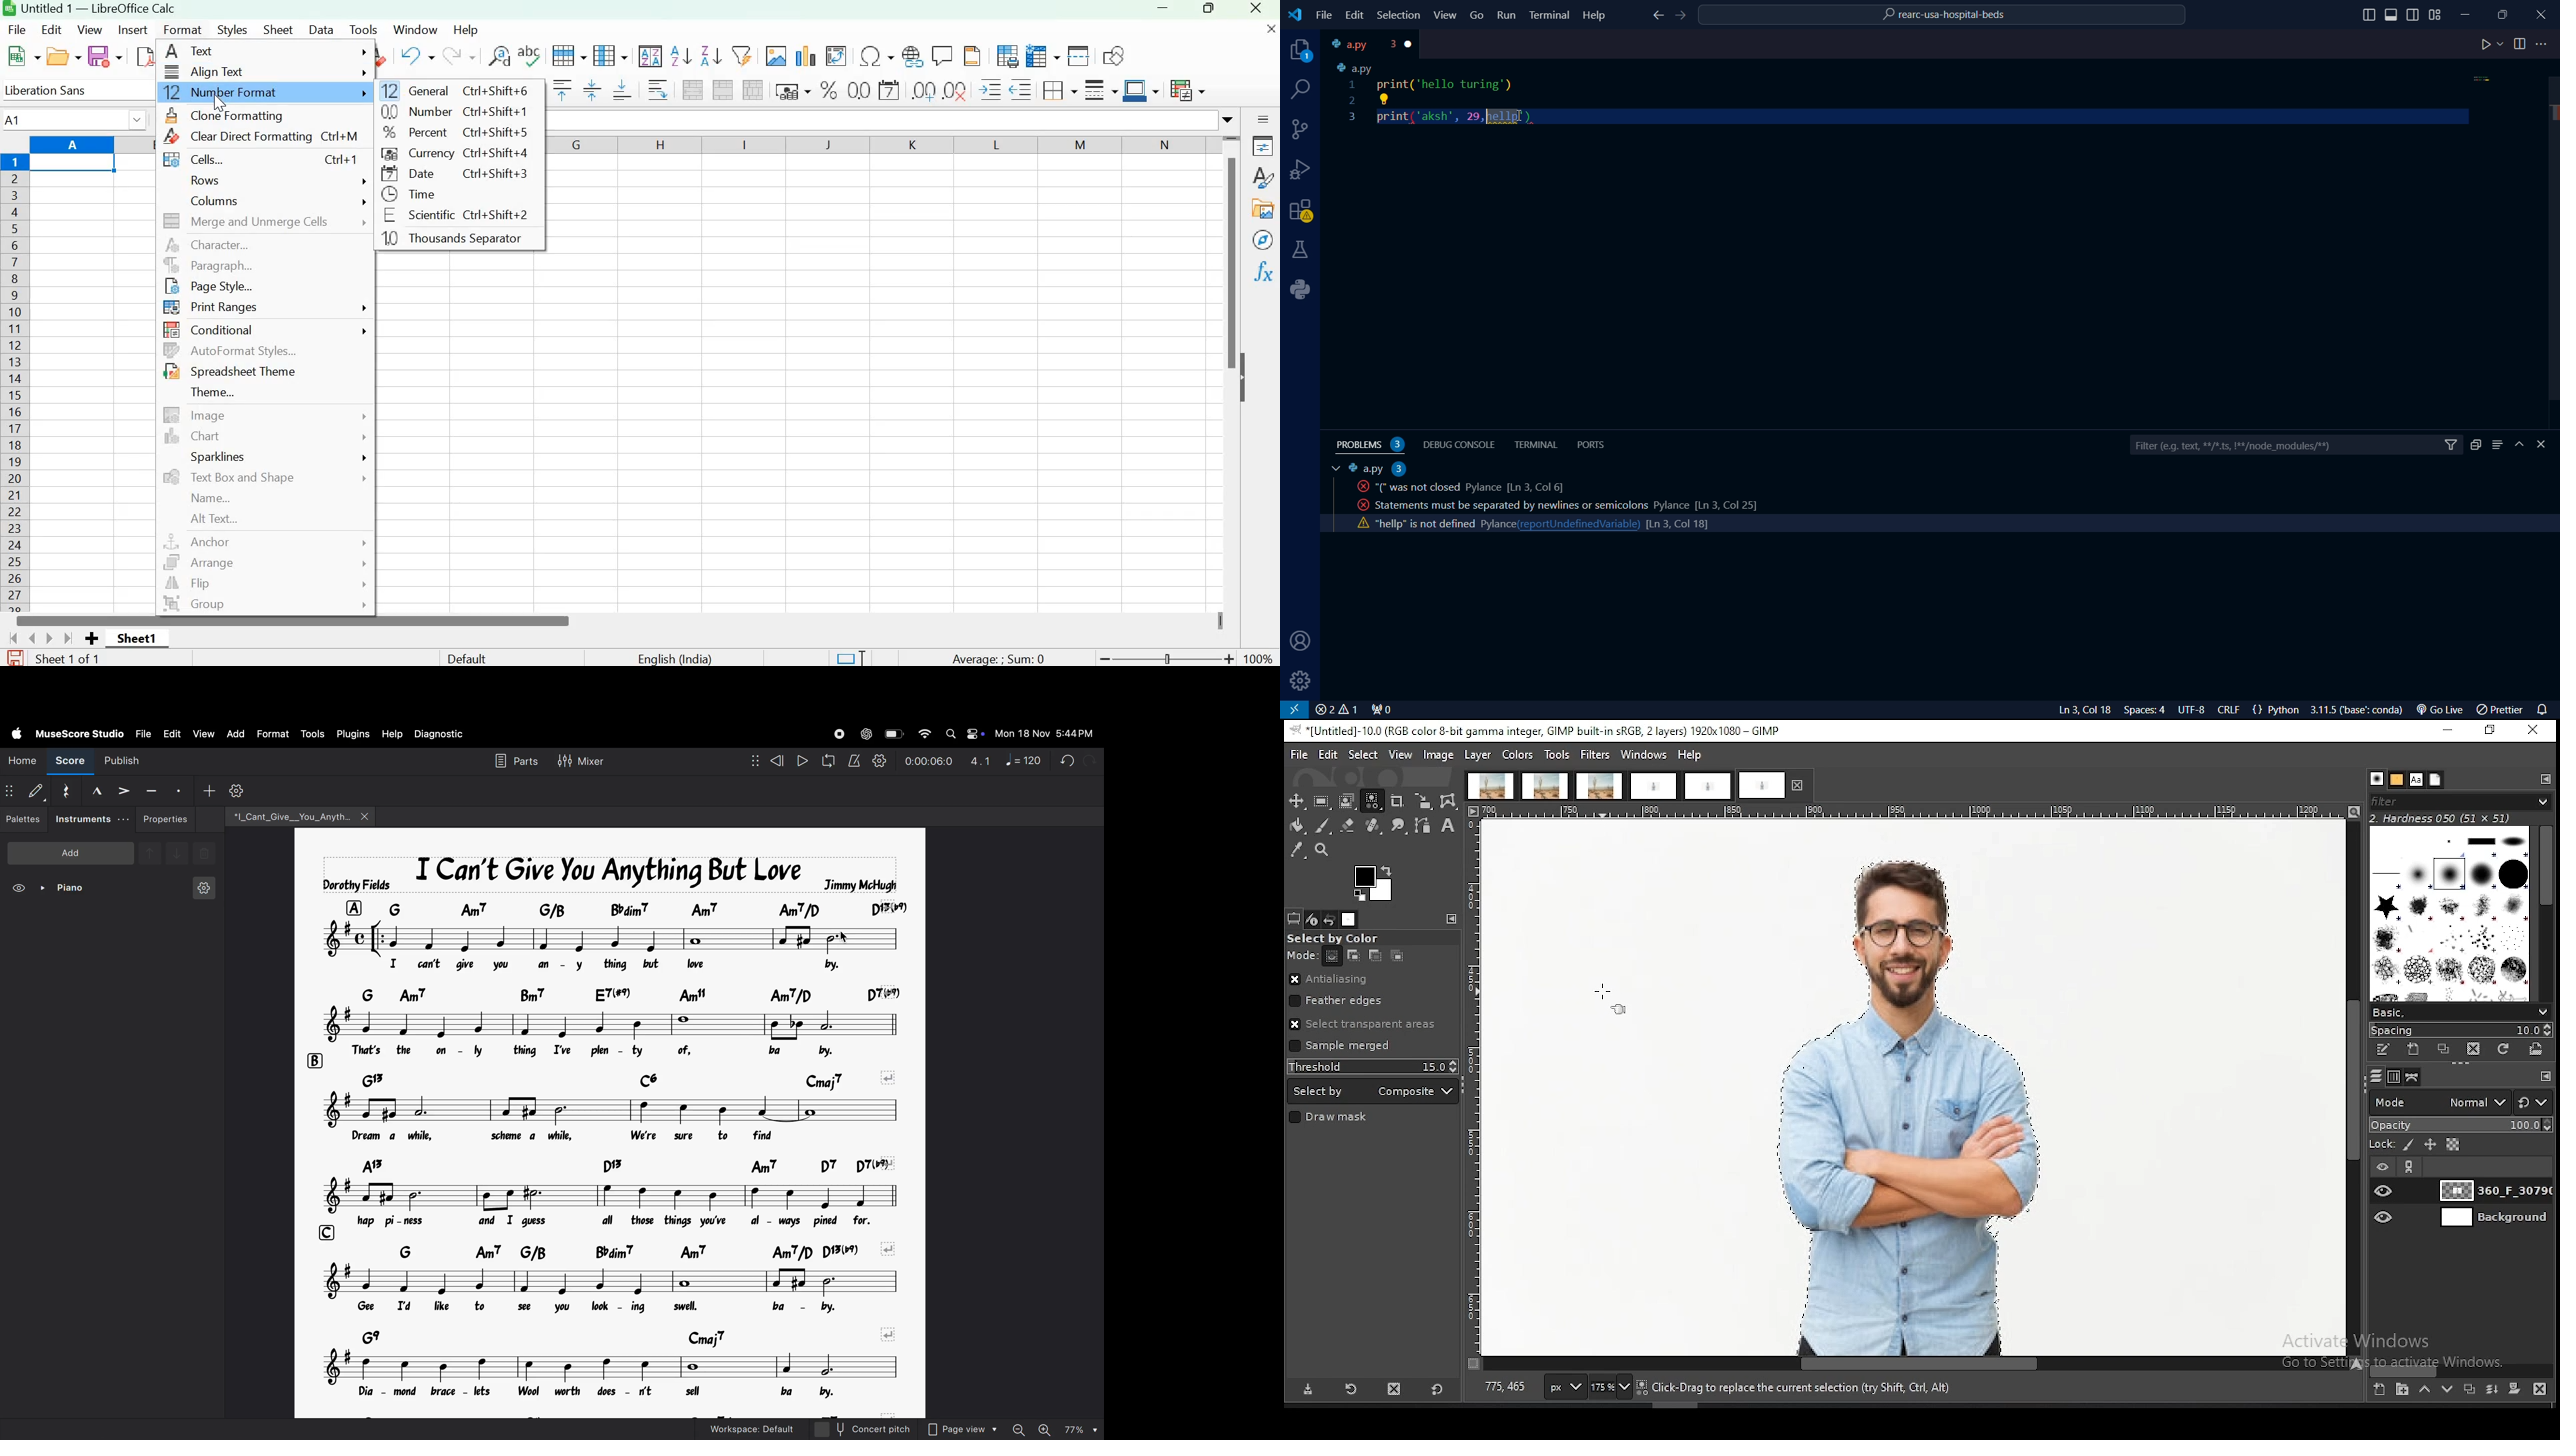 The width and height of the screenshot is (2576, 1456). What do you see at coordinates (1580, 524) in the screenshot?
I see `reportundefinedvariable` at bounding box center [1580, 524].